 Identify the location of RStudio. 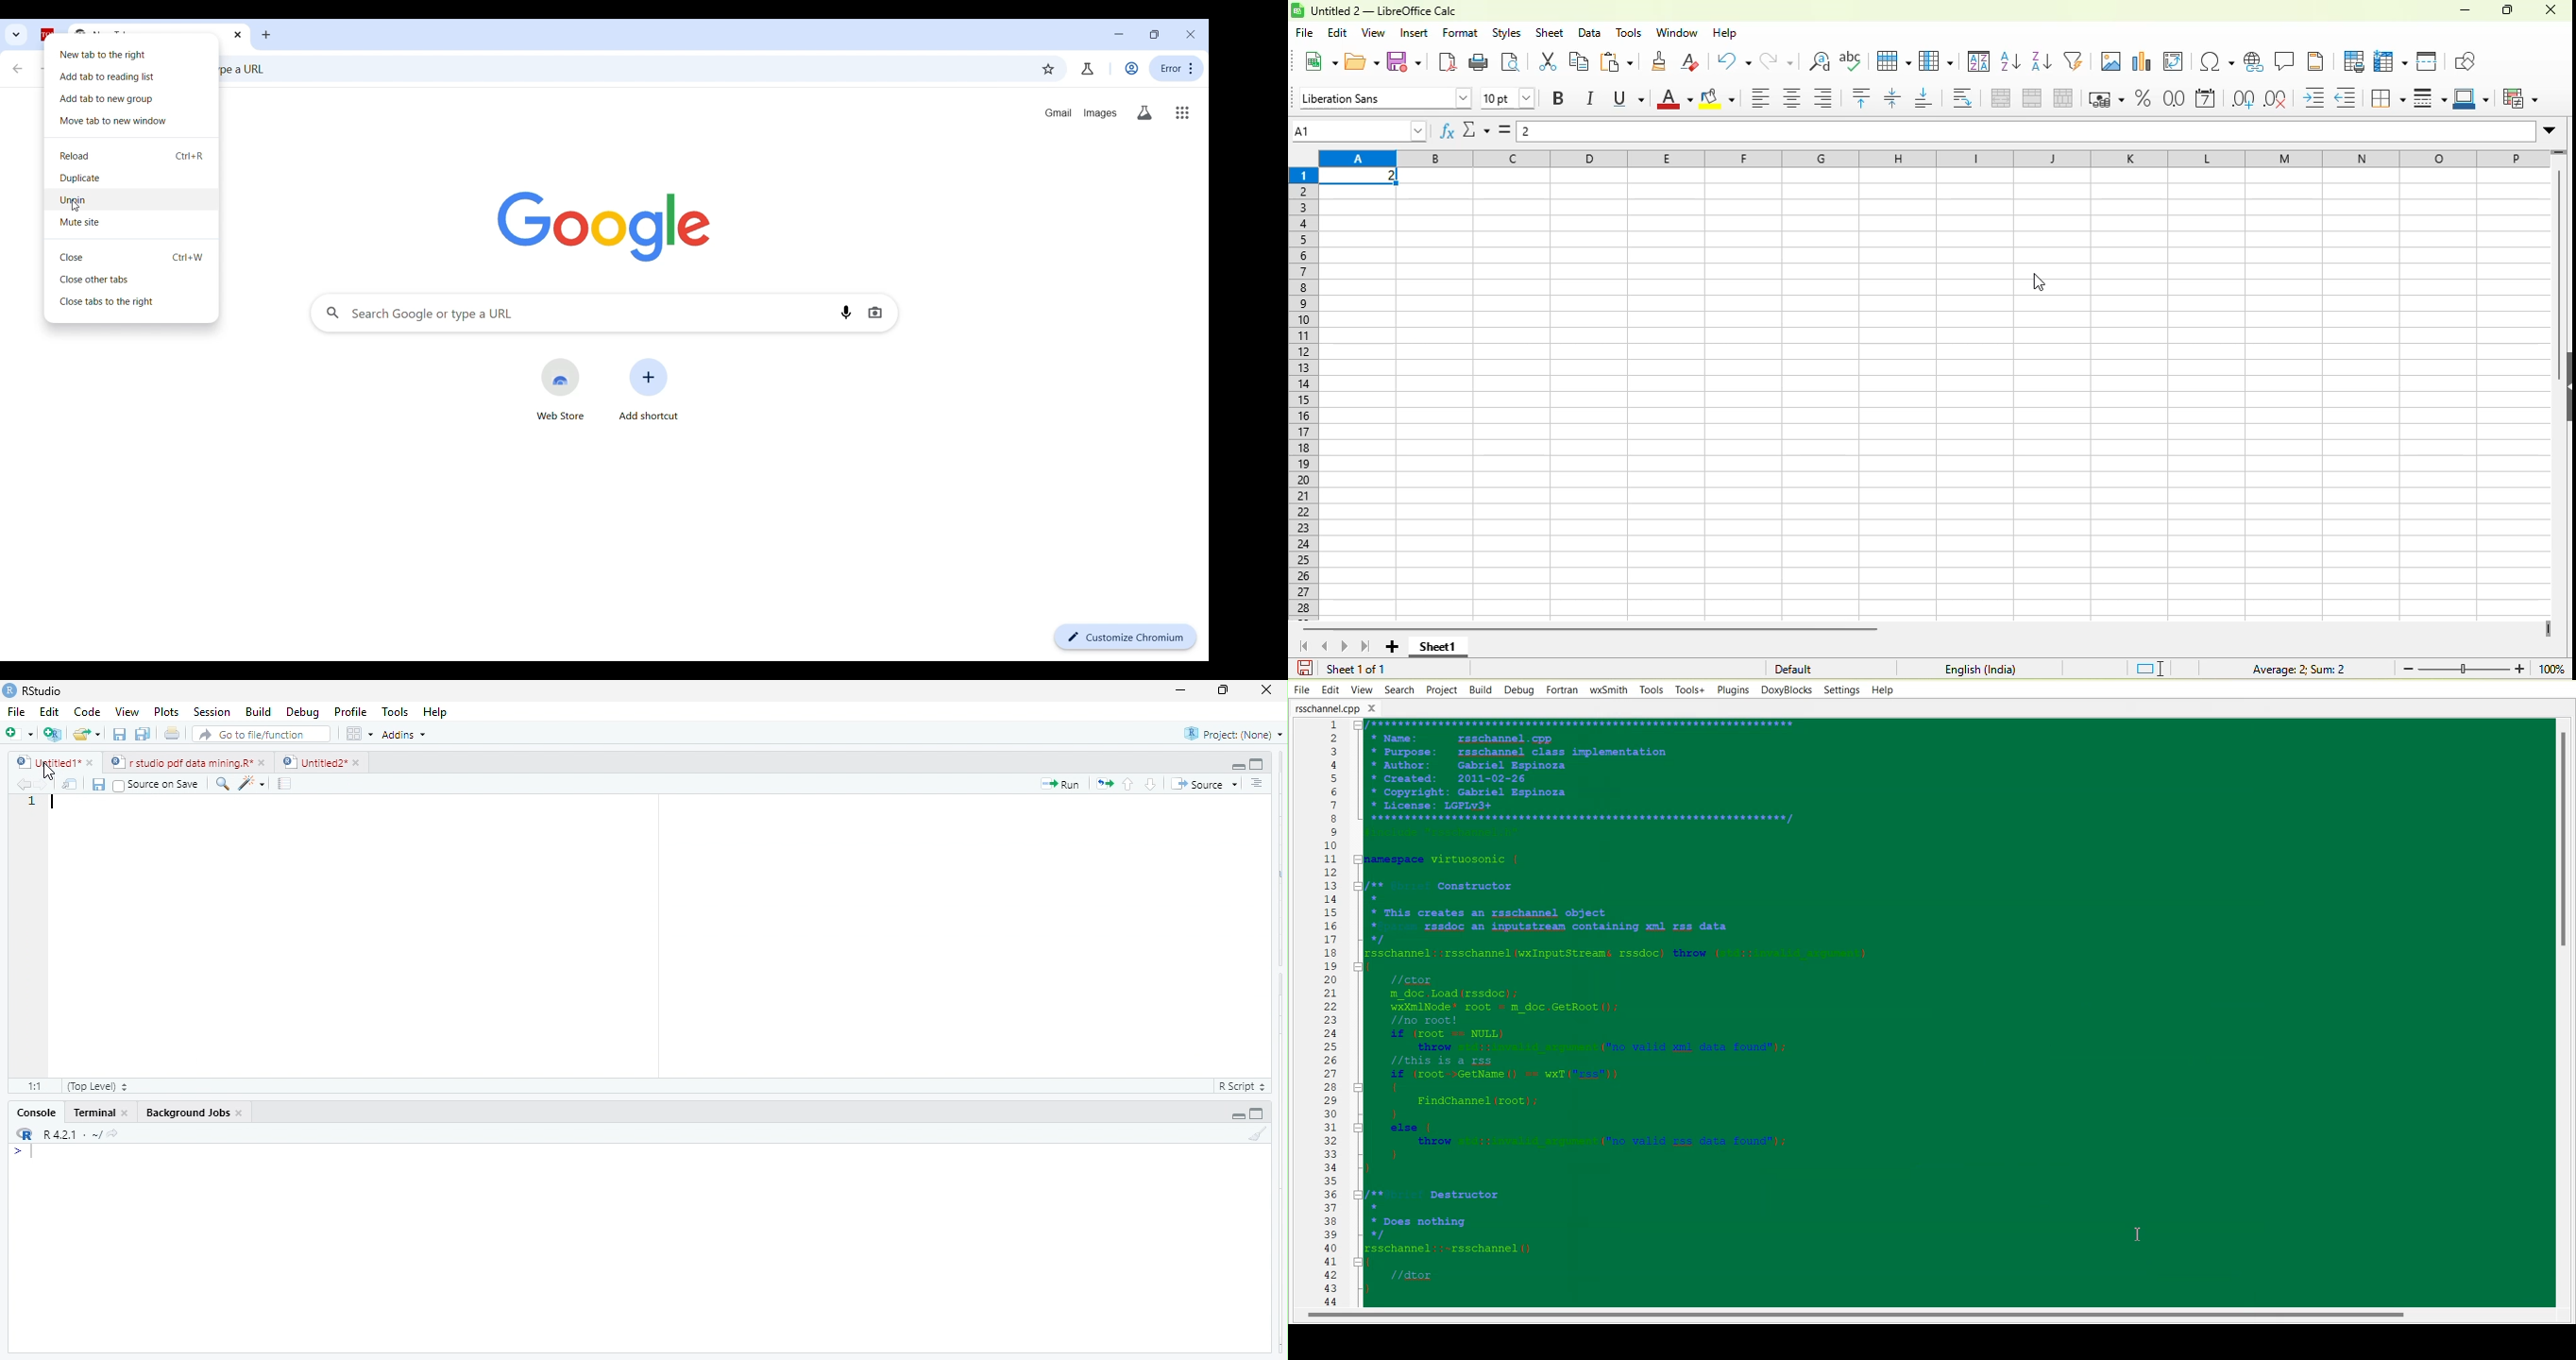
(48, 689).